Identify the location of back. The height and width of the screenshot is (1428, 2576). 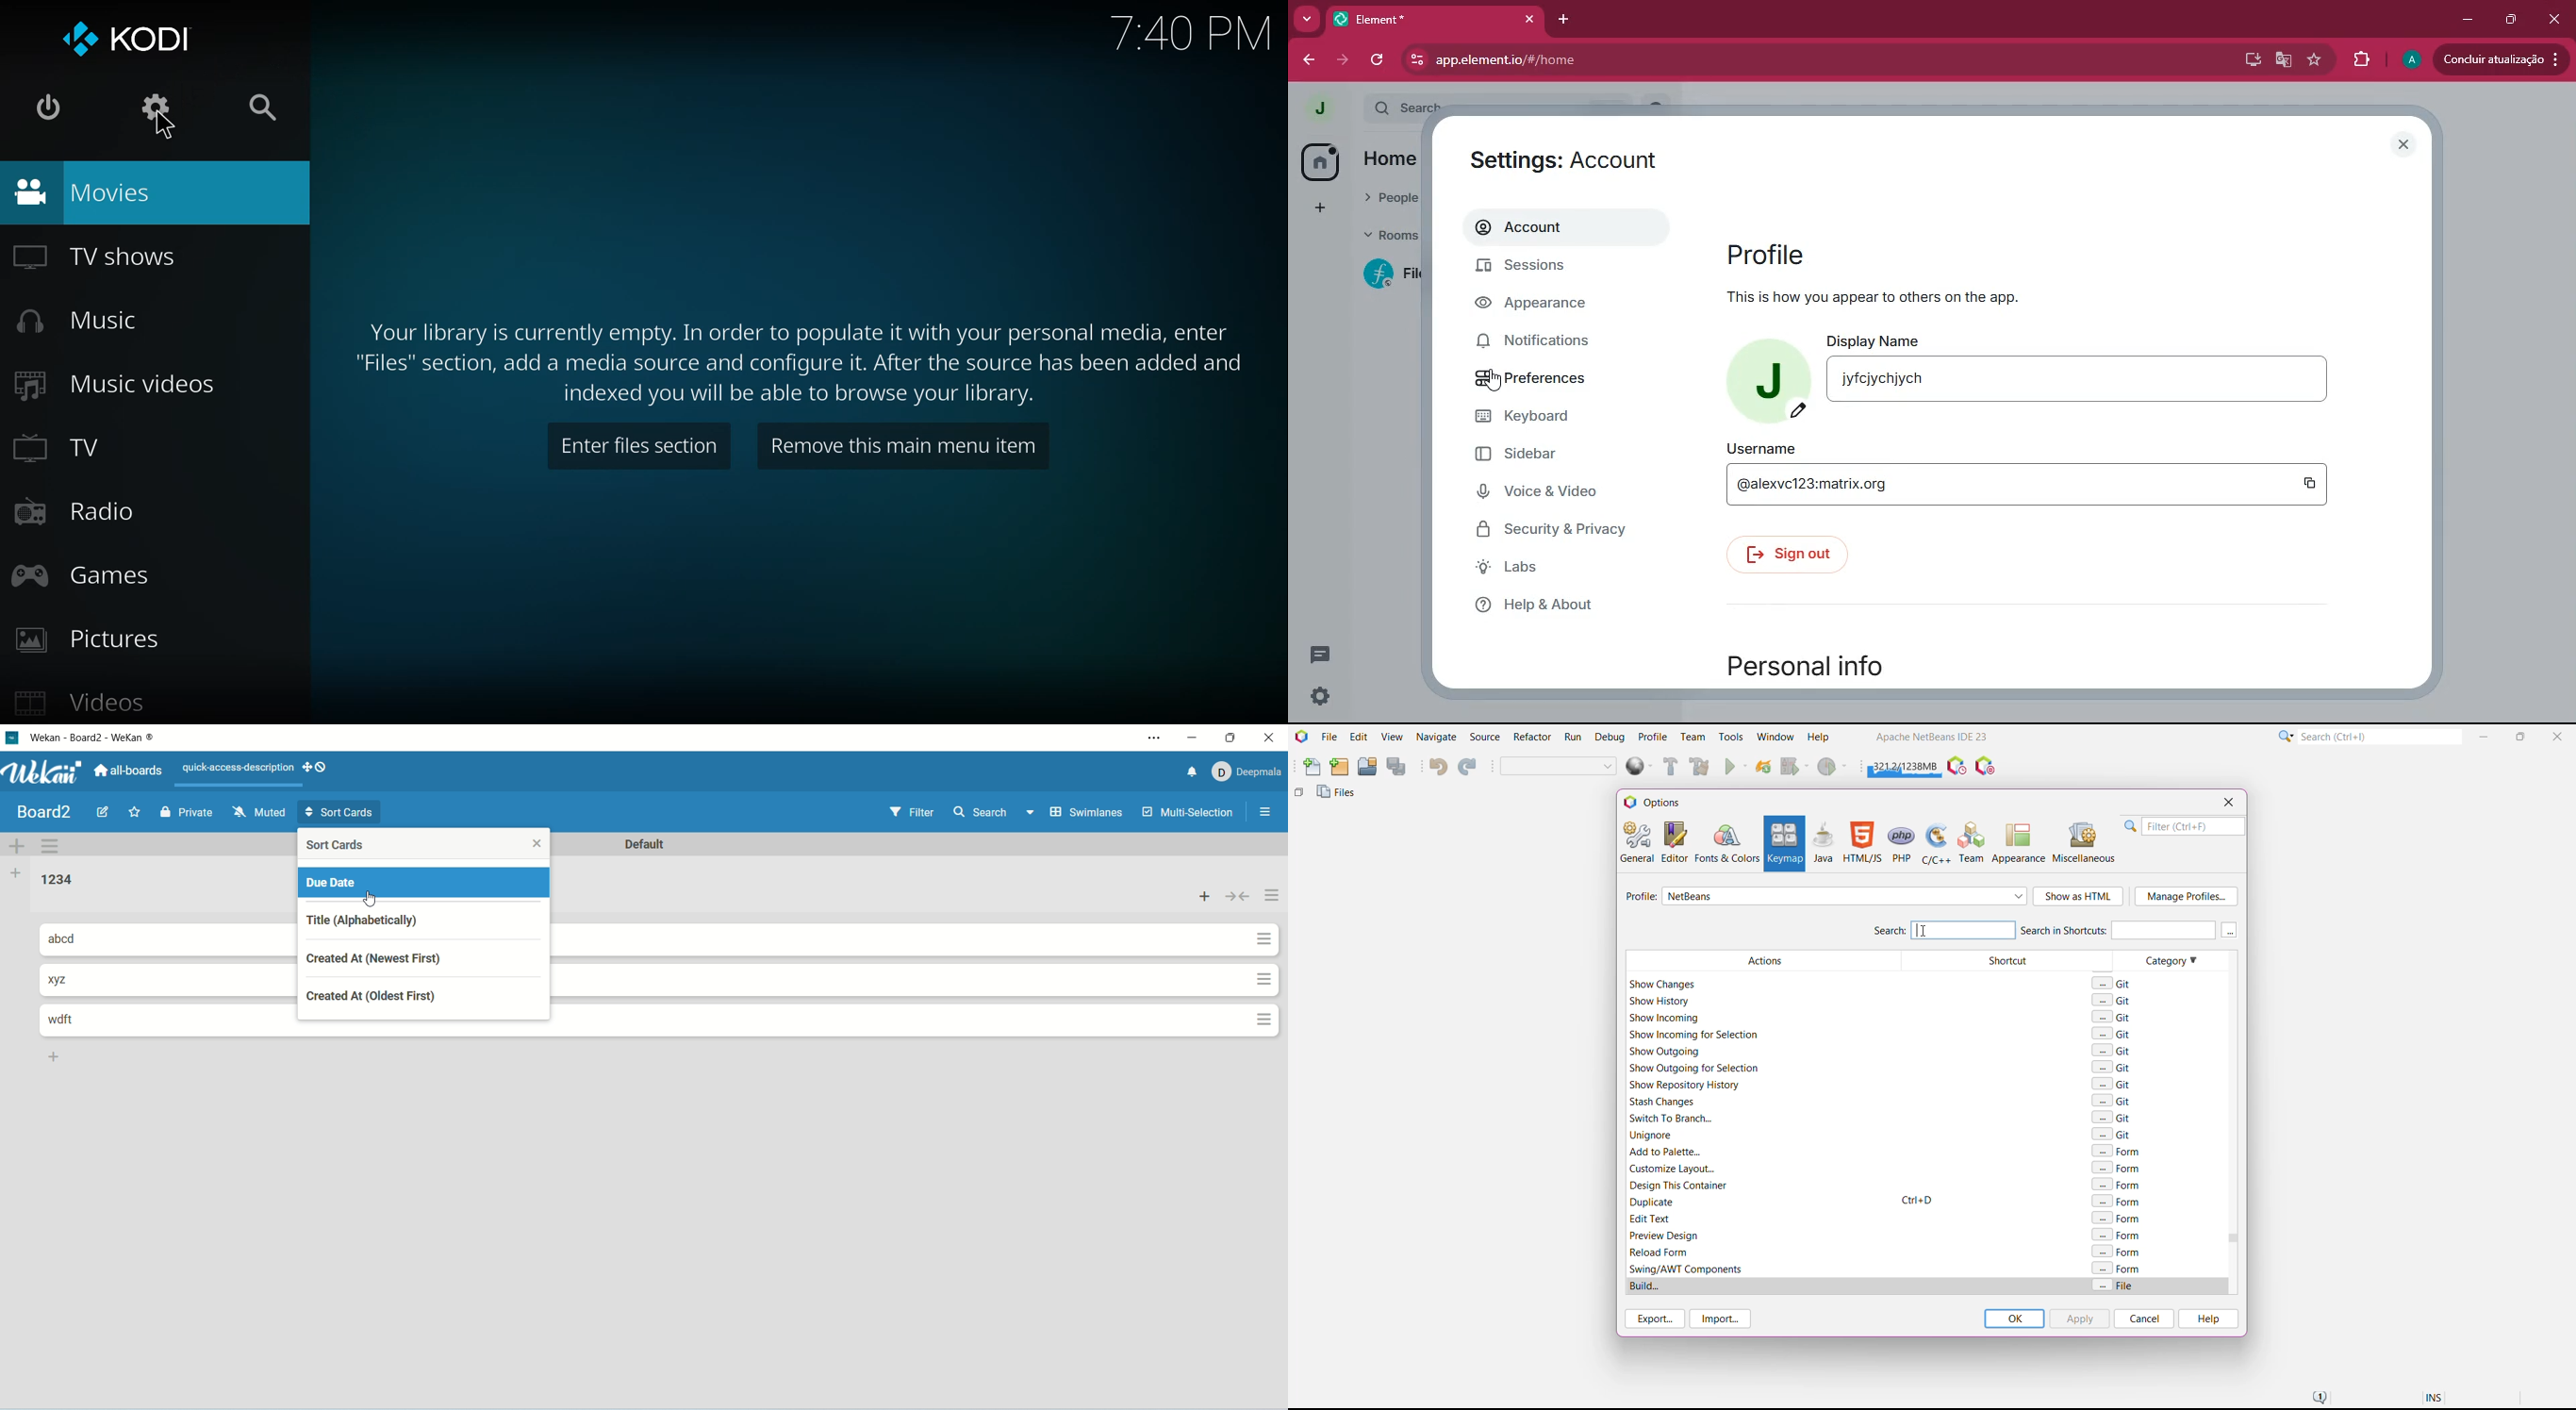
(1310, 60).